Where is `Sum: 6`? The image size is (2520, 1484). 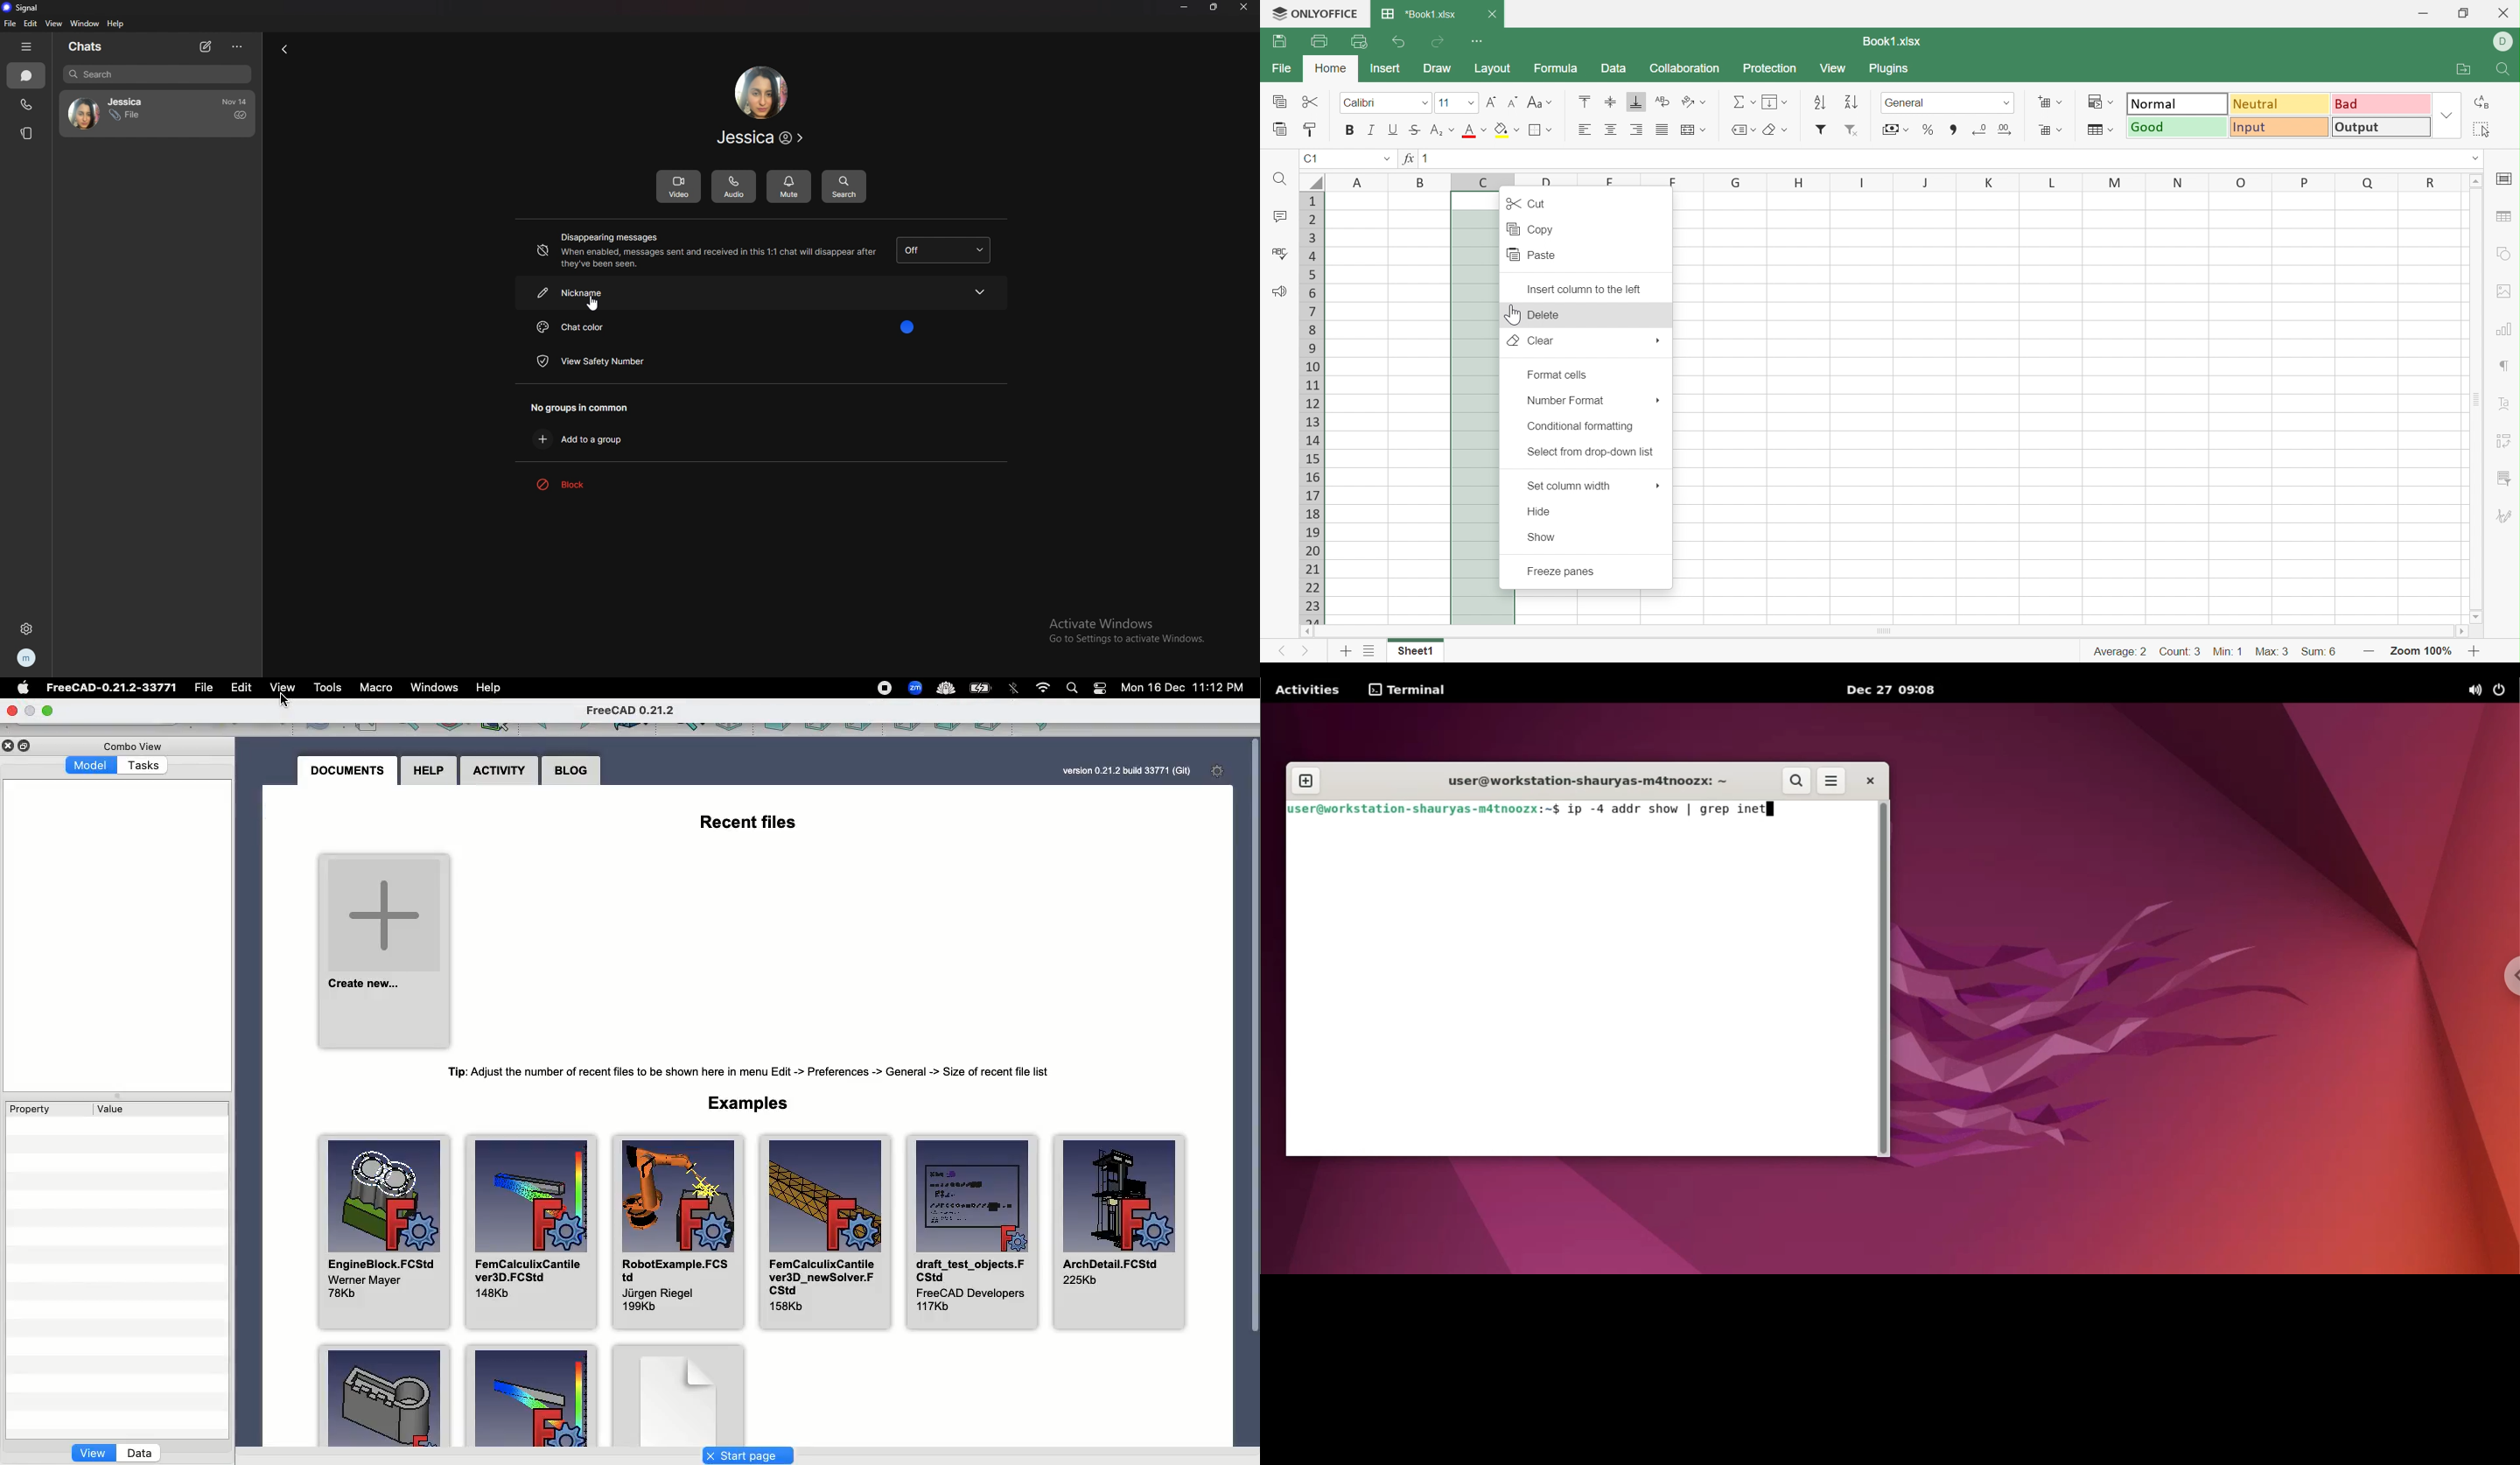
Sum: 6 is located at coordinates (2319, 651).